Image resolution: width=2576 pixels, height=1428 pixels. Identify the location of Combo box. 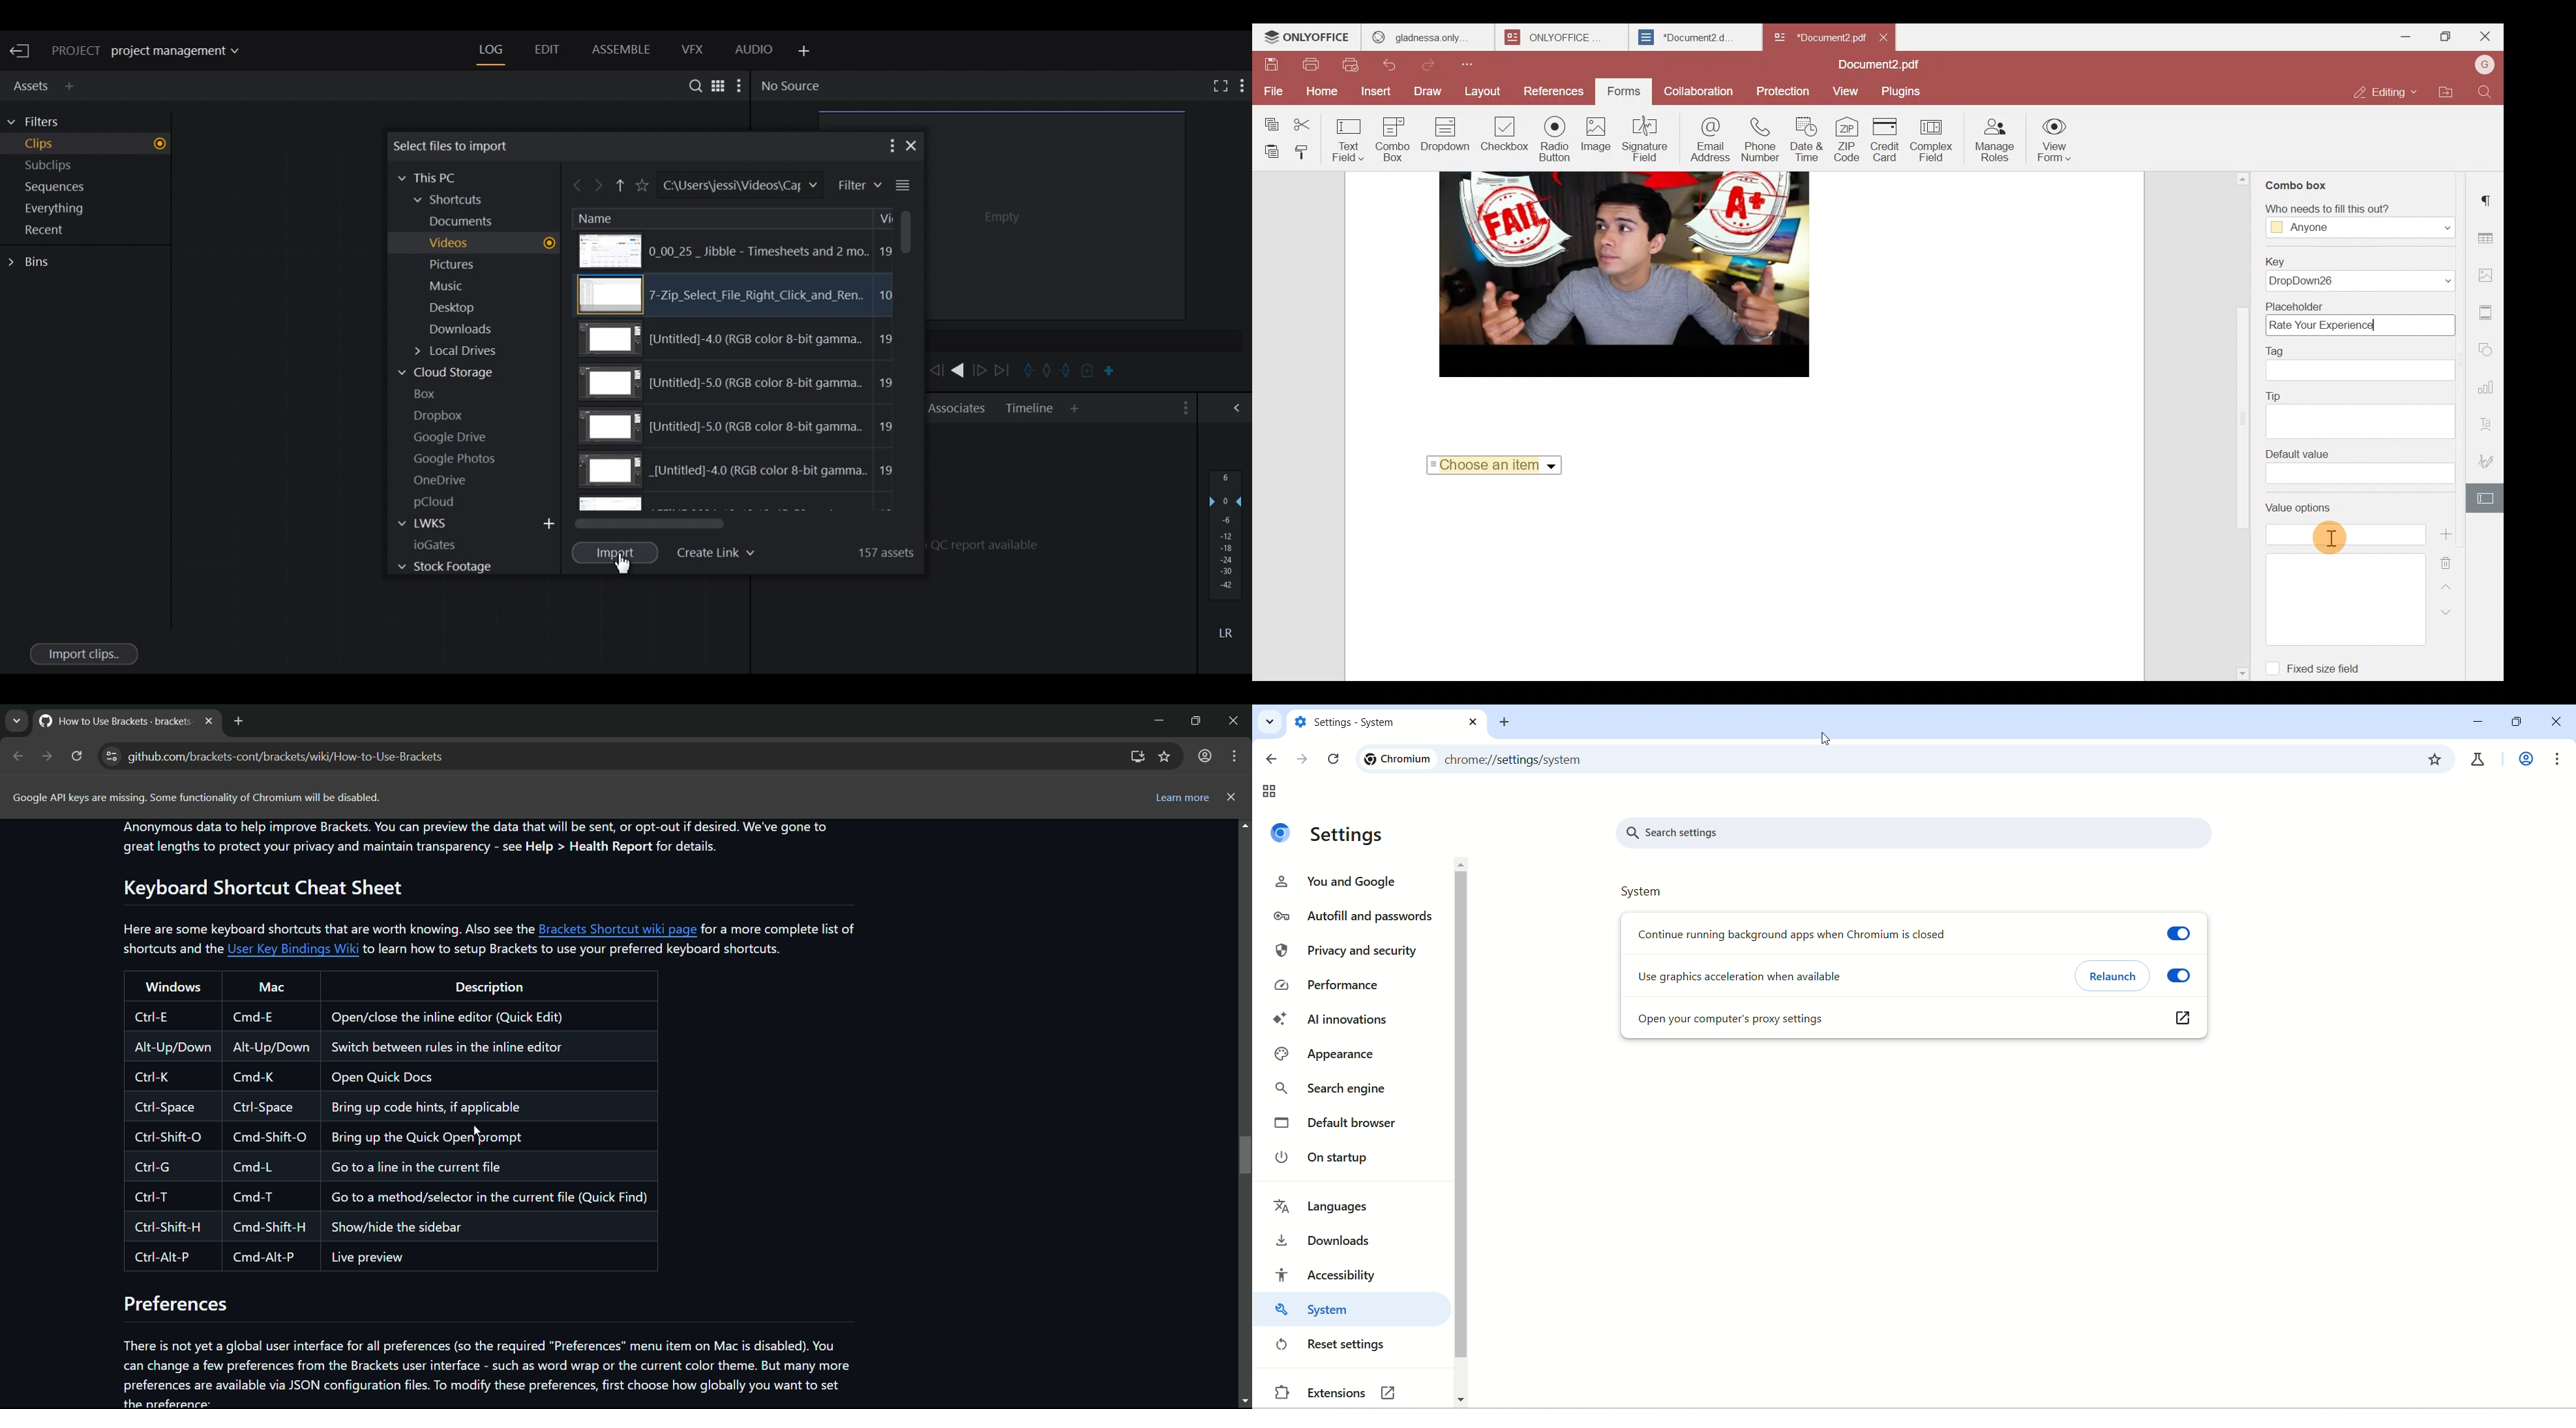
(1398, 139).